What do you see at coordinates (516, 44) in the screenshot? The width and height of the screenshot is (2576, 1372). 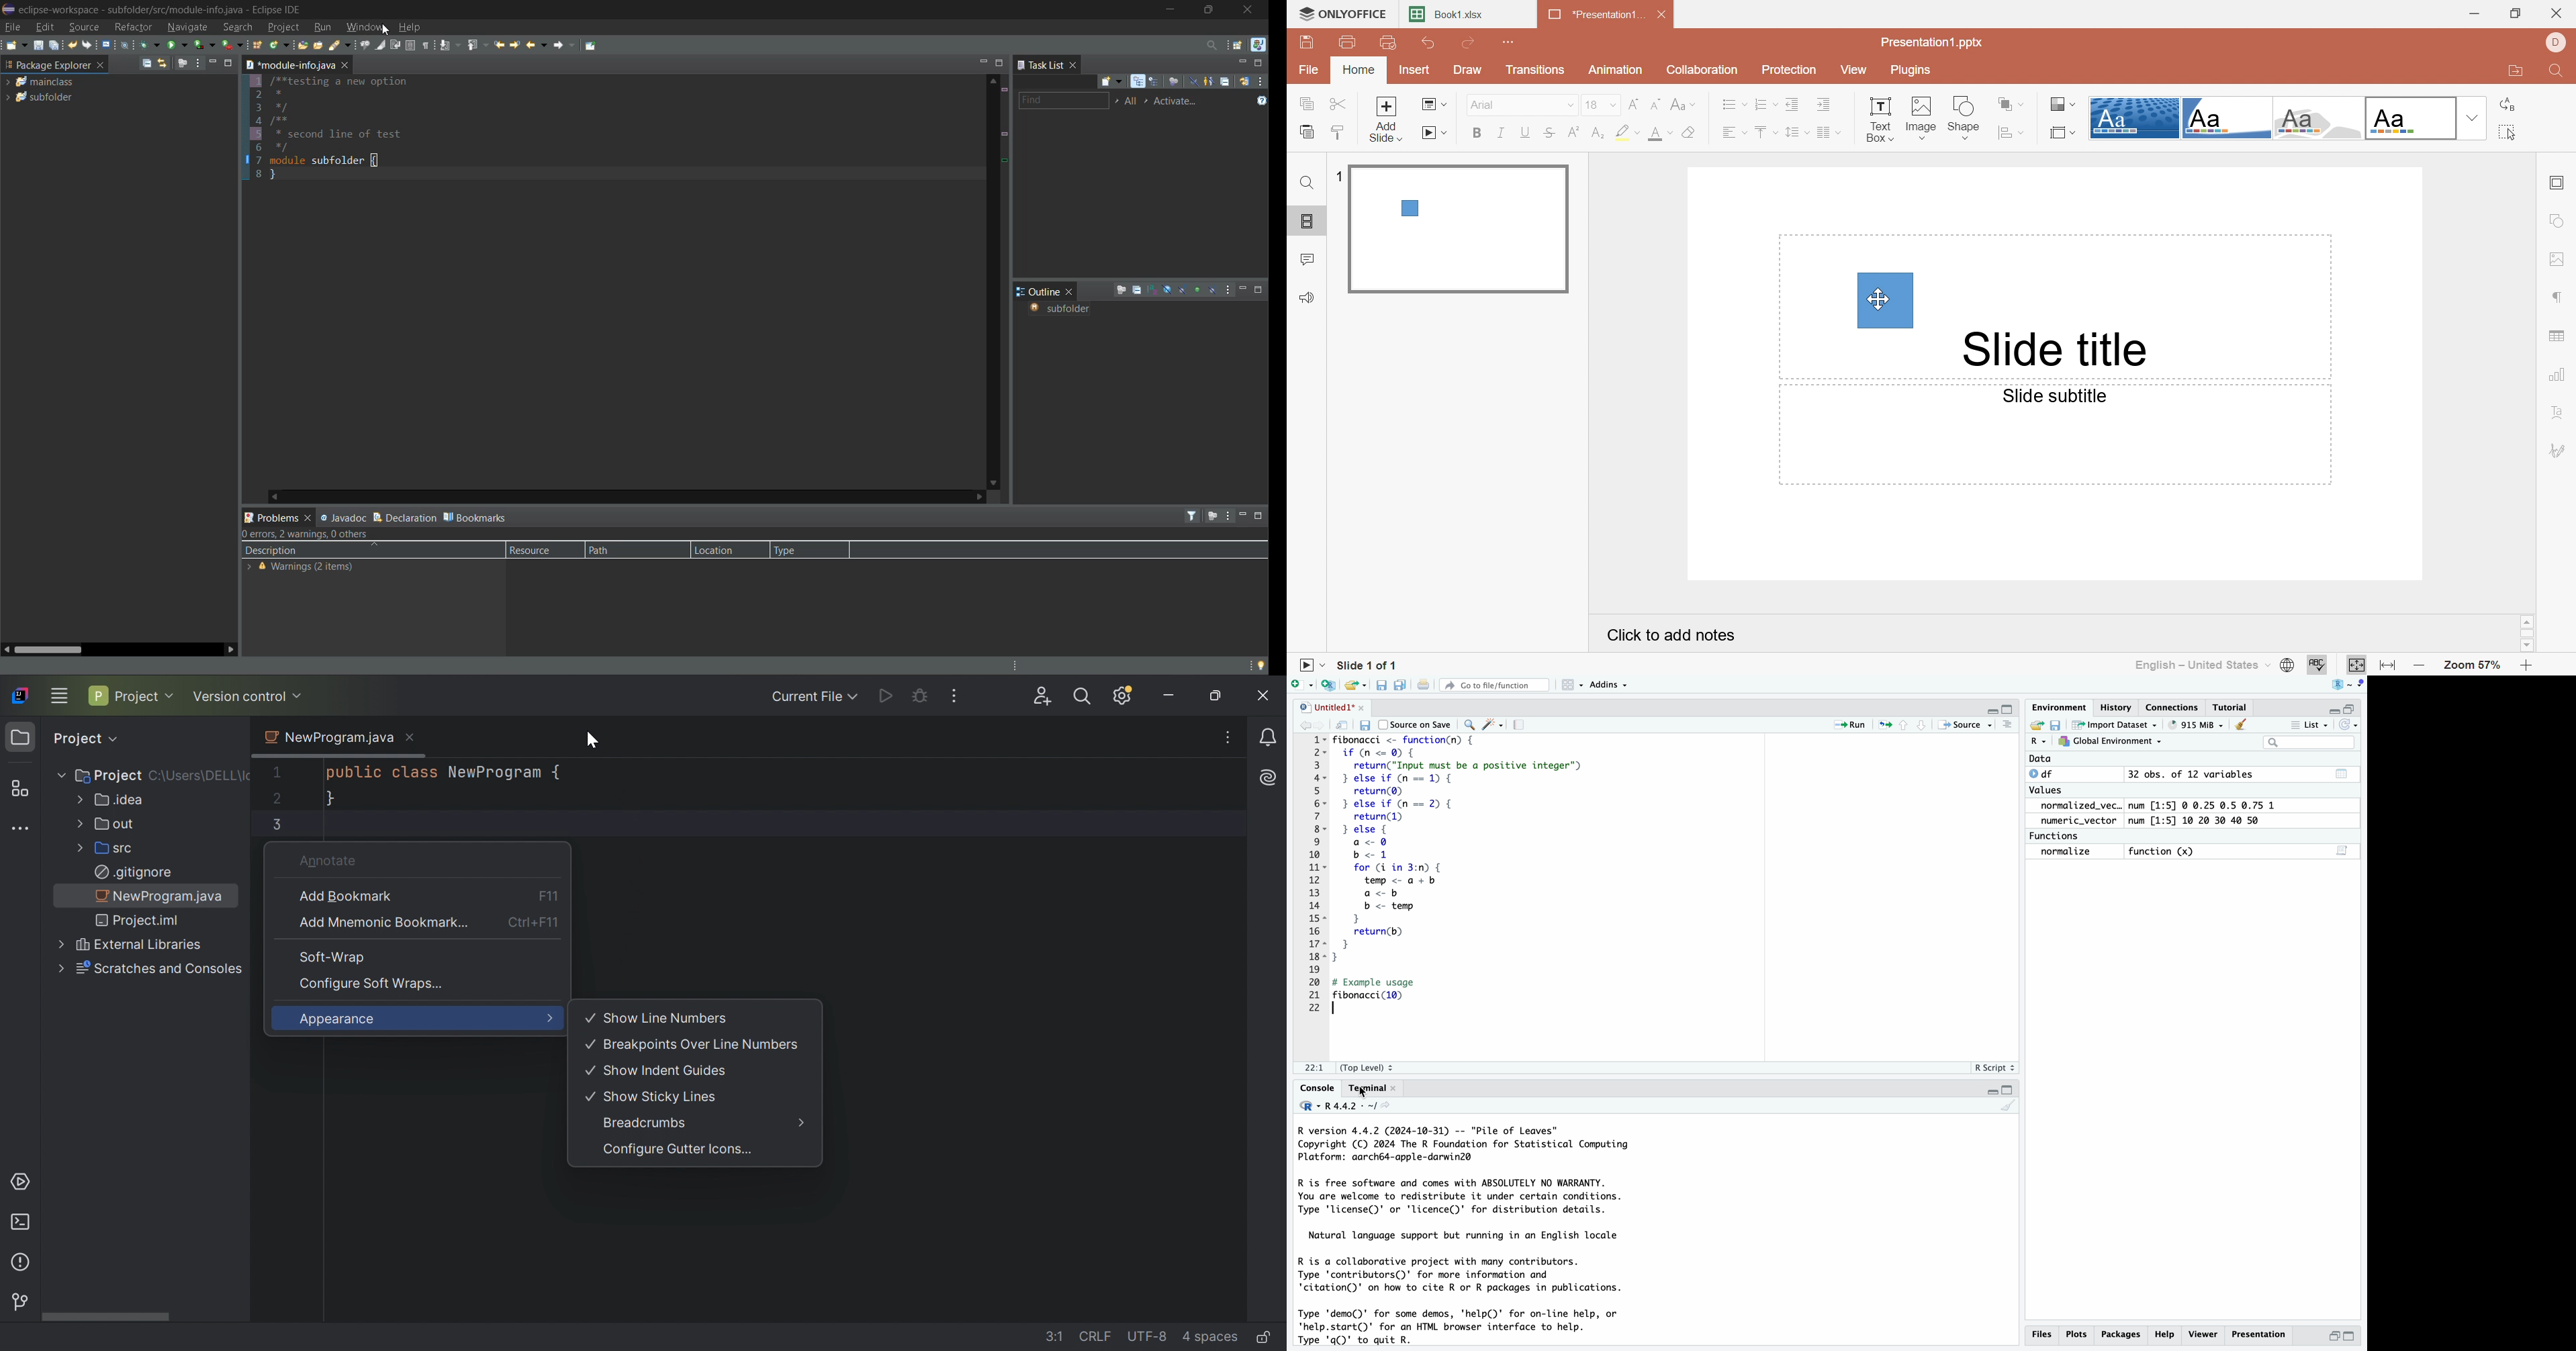 I see `next edit location` at bounding box center [516, 44].